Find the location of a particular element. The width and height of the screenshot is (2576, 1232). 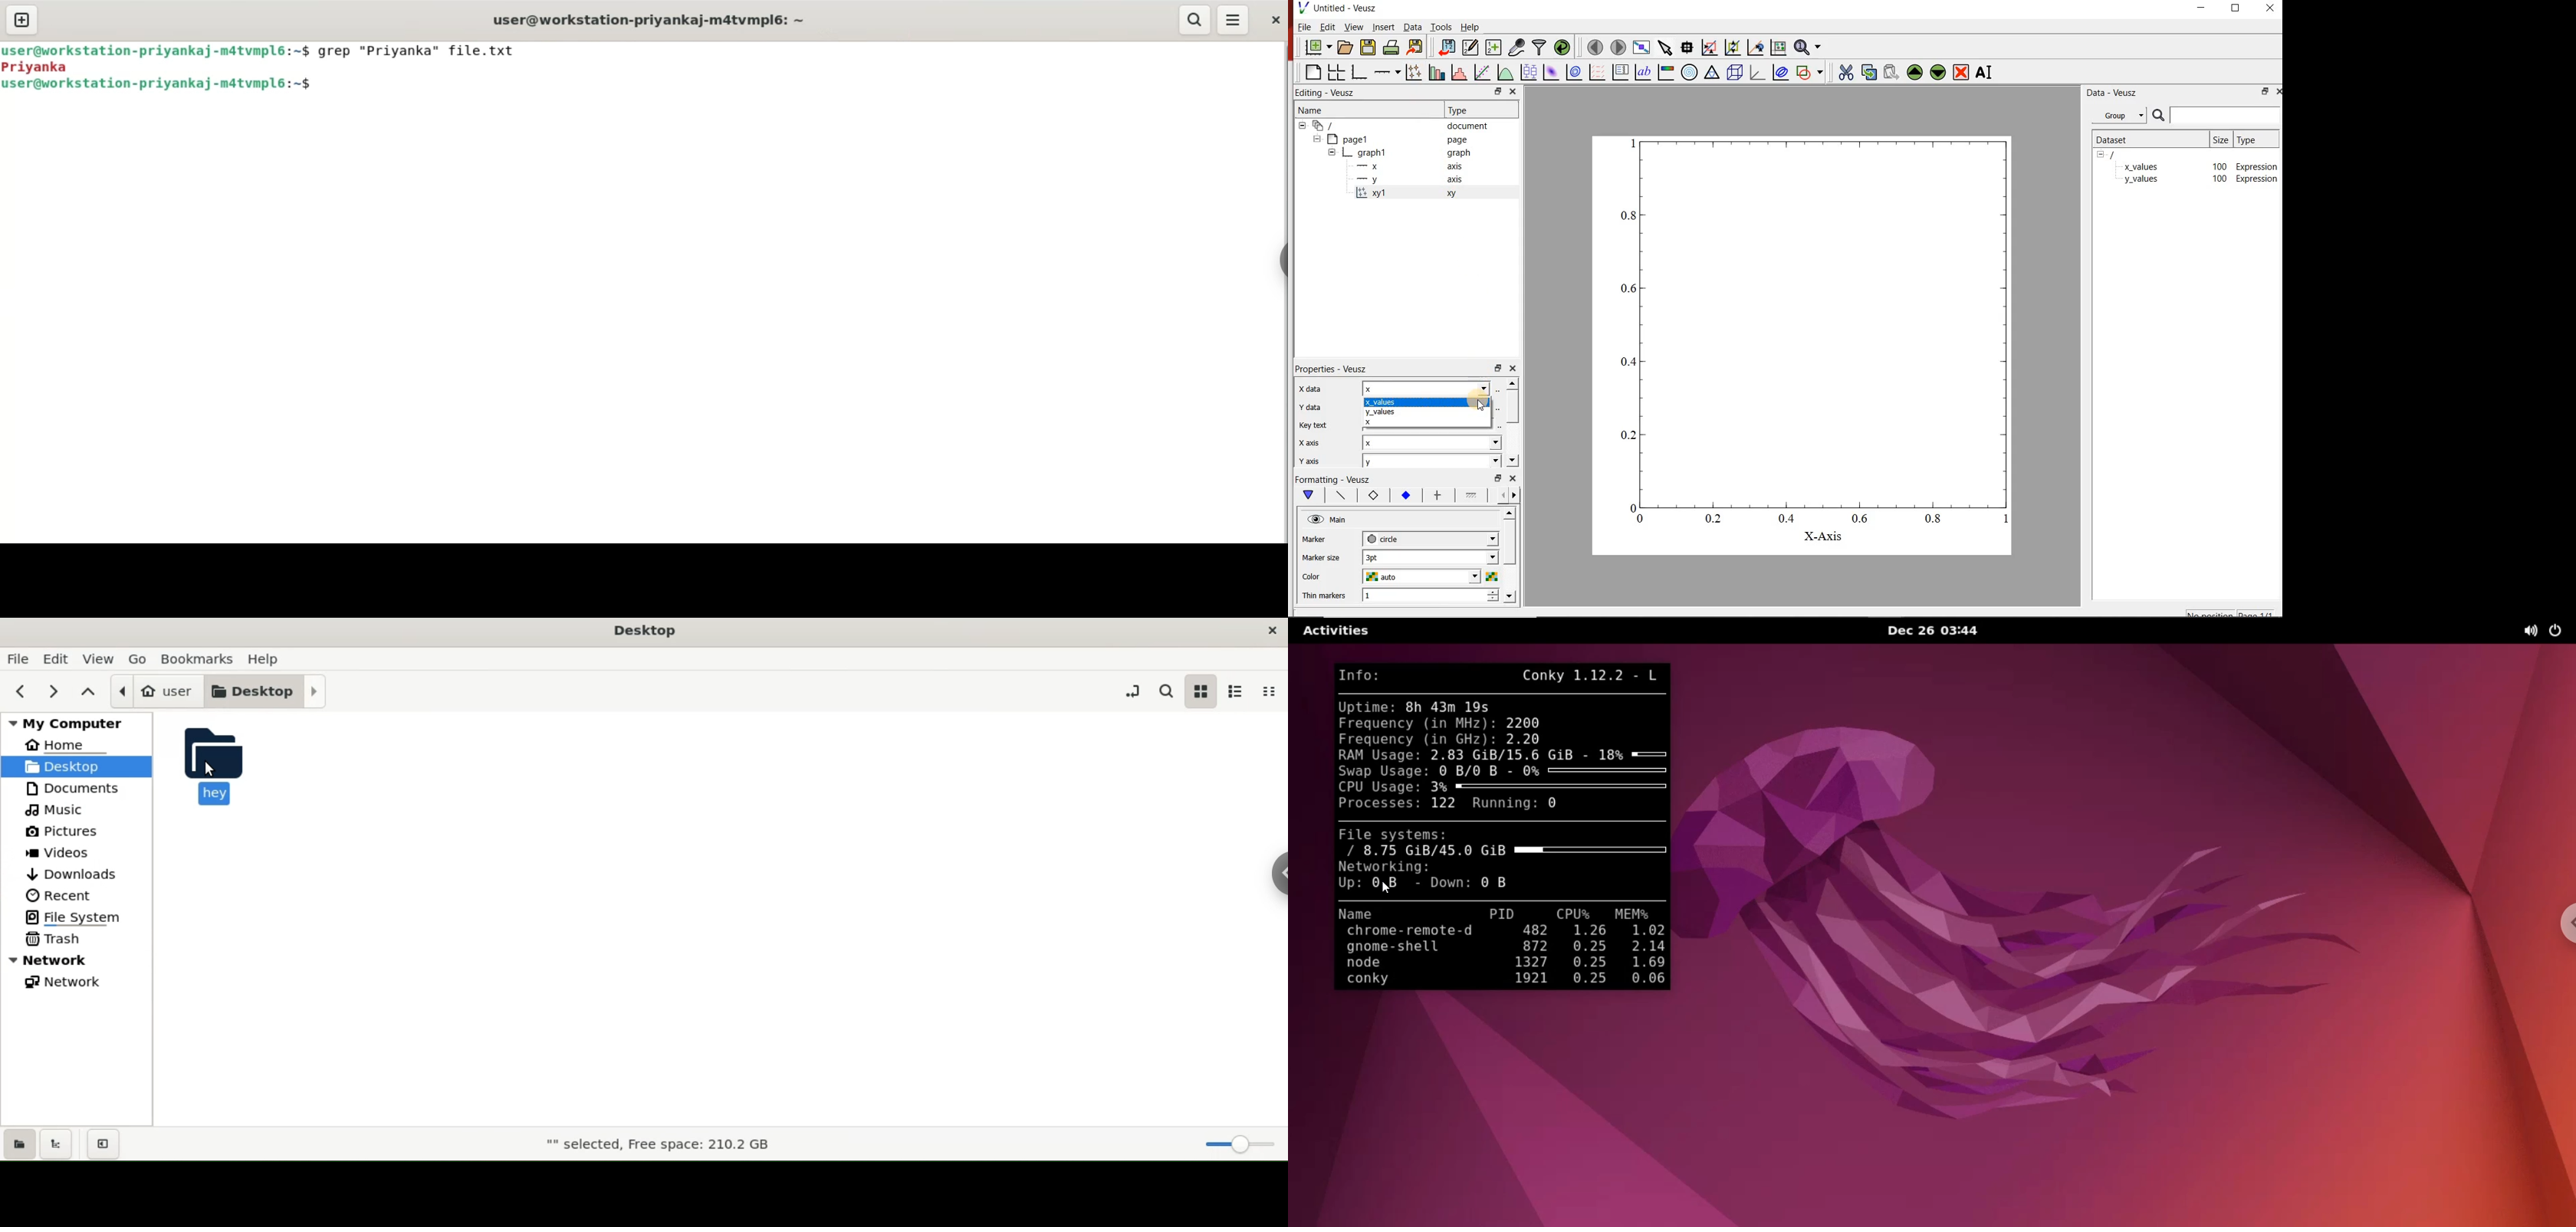

histogram of a dataset is located at coordinates (1460, 73).